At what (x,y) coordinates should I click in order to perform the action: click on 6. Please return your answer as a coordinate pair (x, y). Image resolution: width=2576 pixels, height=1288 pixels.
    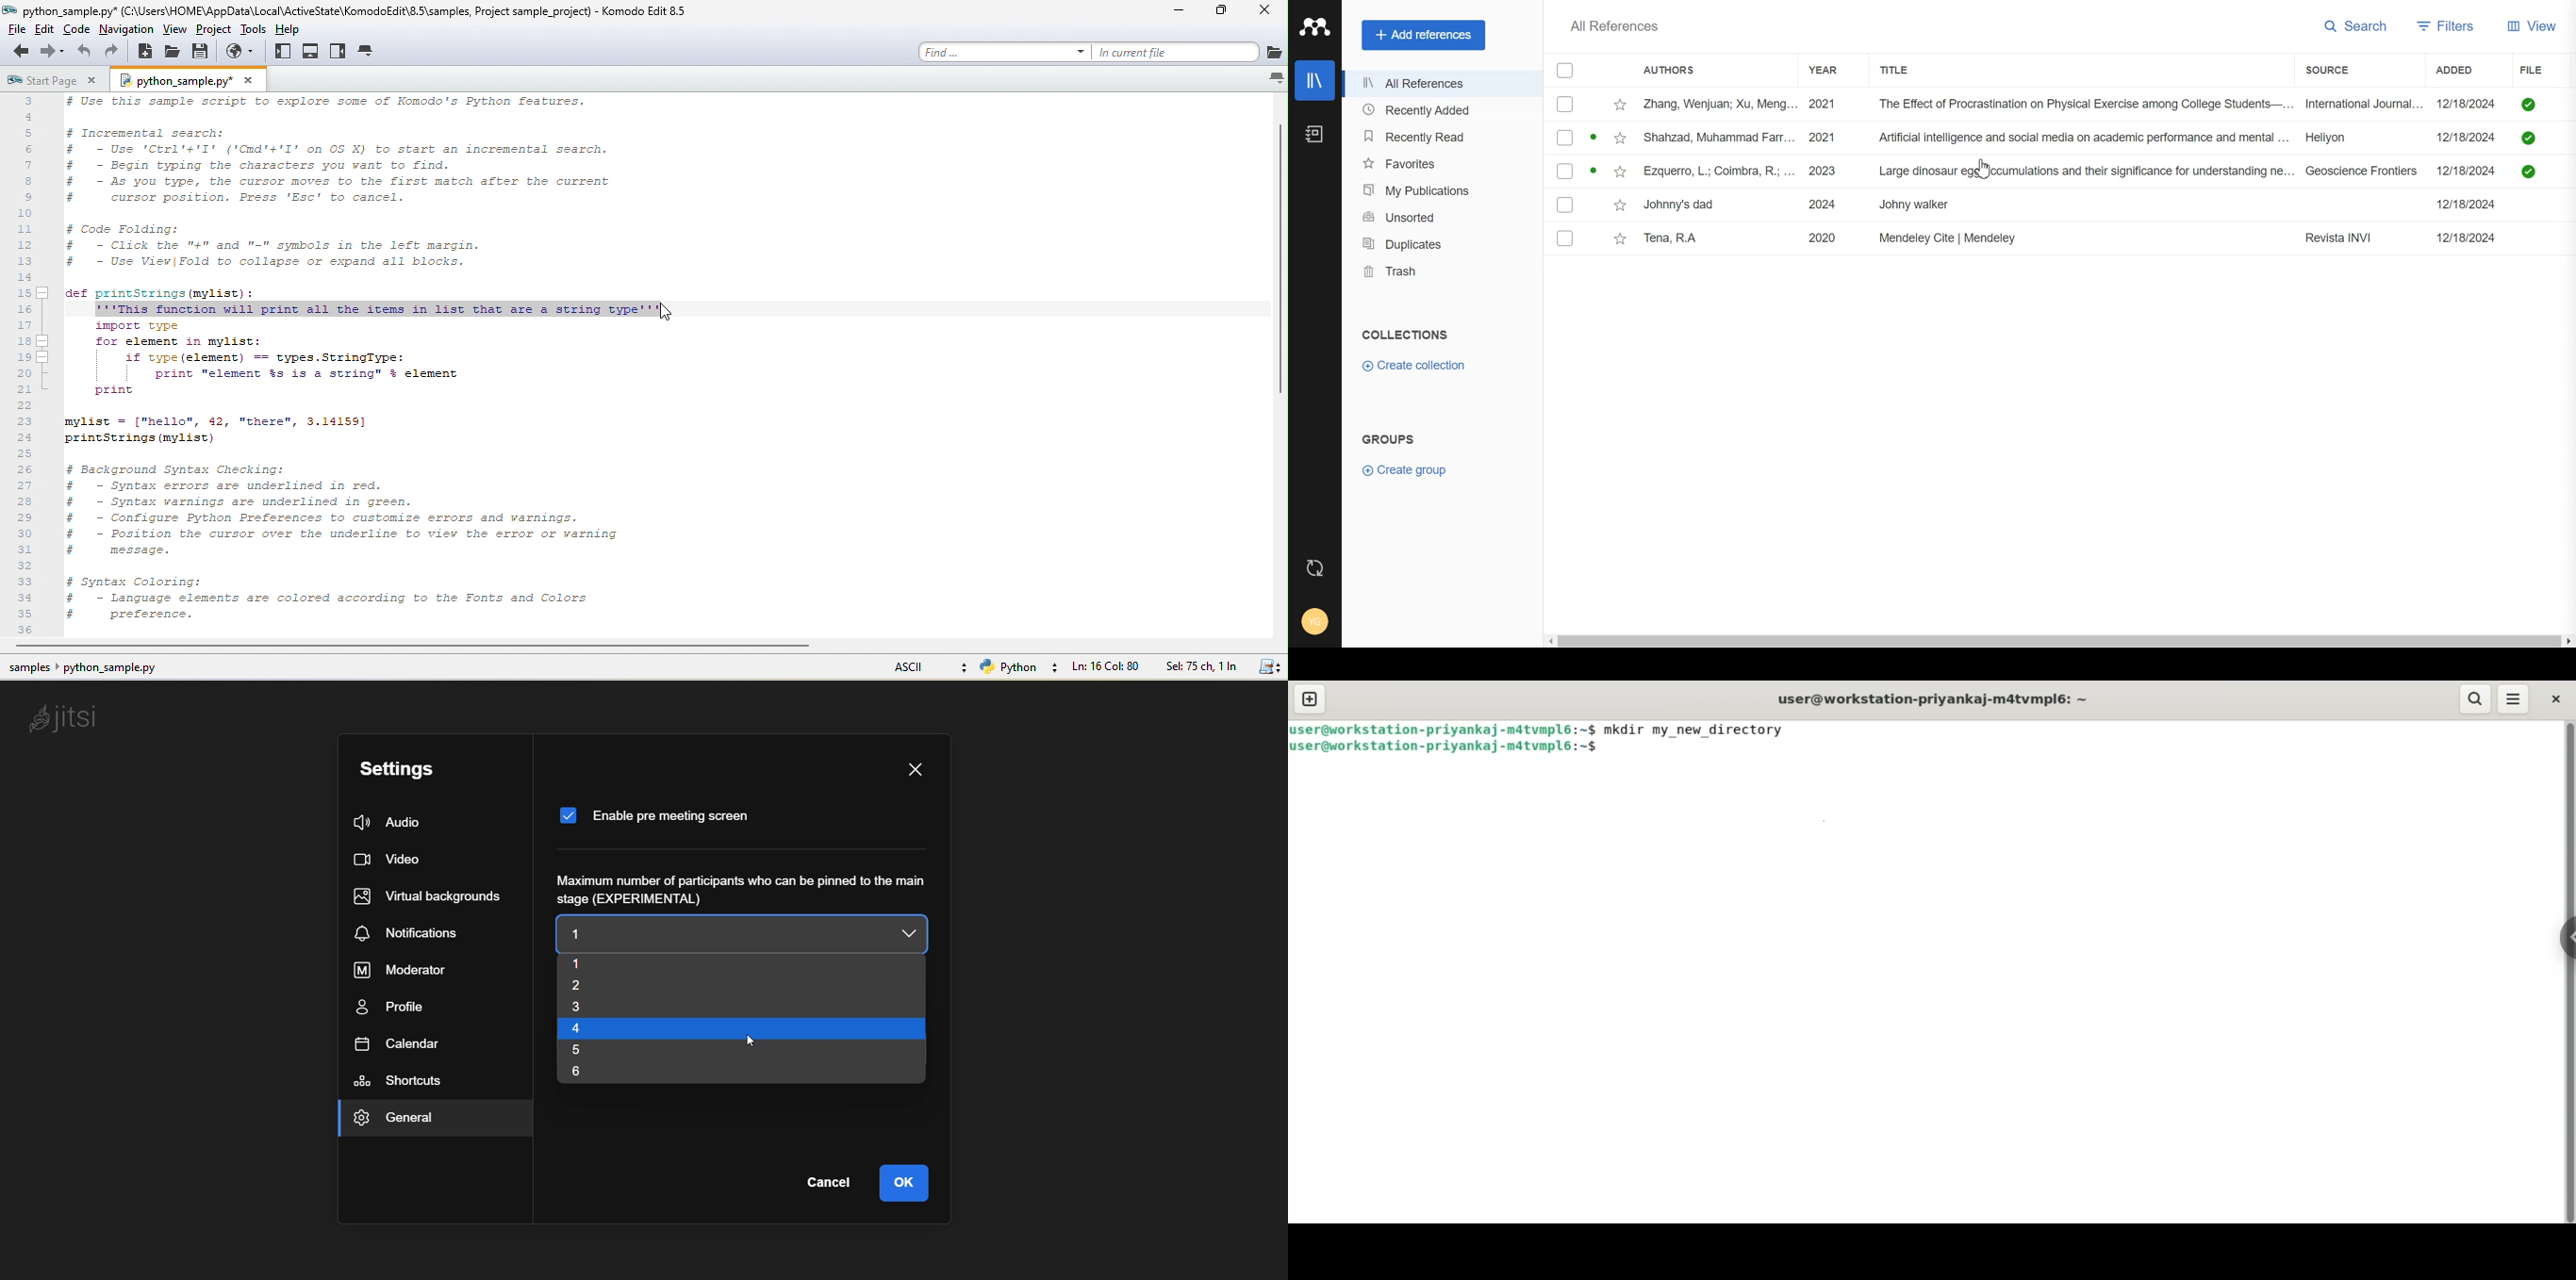
    Looking at the image, I should click on (588, 1072).